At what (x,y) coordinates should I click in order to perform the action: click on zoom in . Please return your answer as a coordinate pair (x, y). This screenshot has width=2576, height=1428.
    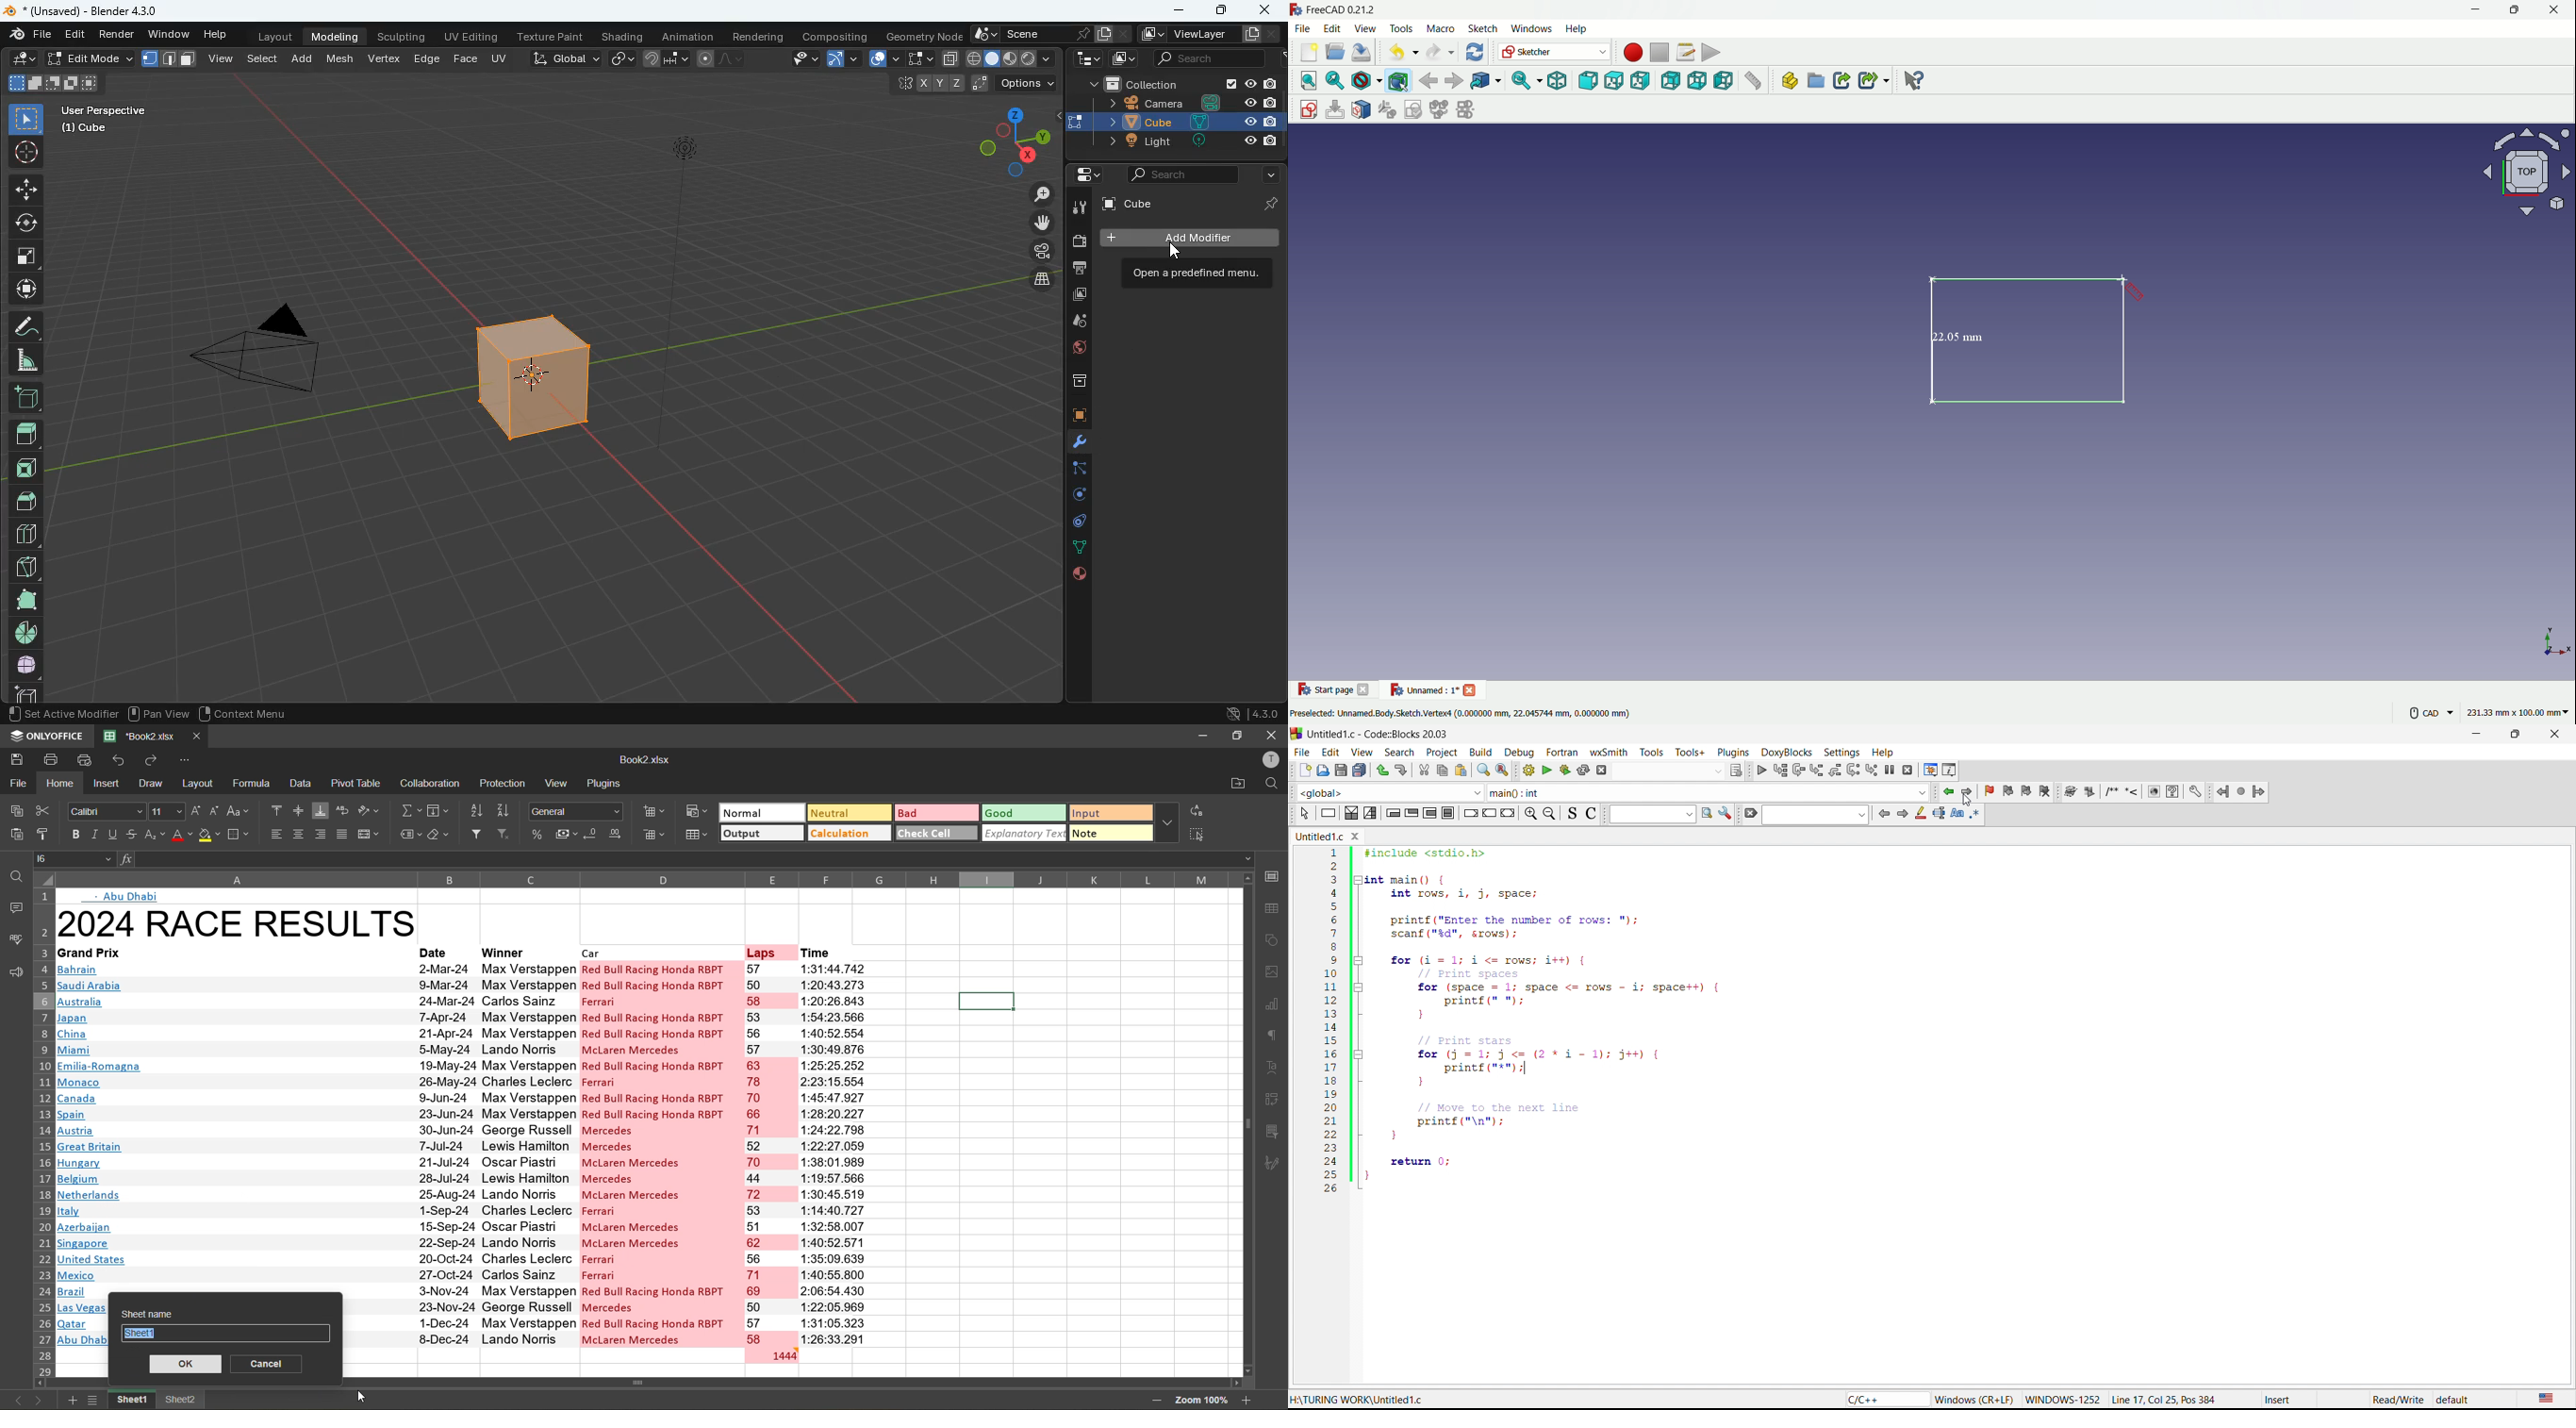
    Looking at the image, I should click on (1529, 814).